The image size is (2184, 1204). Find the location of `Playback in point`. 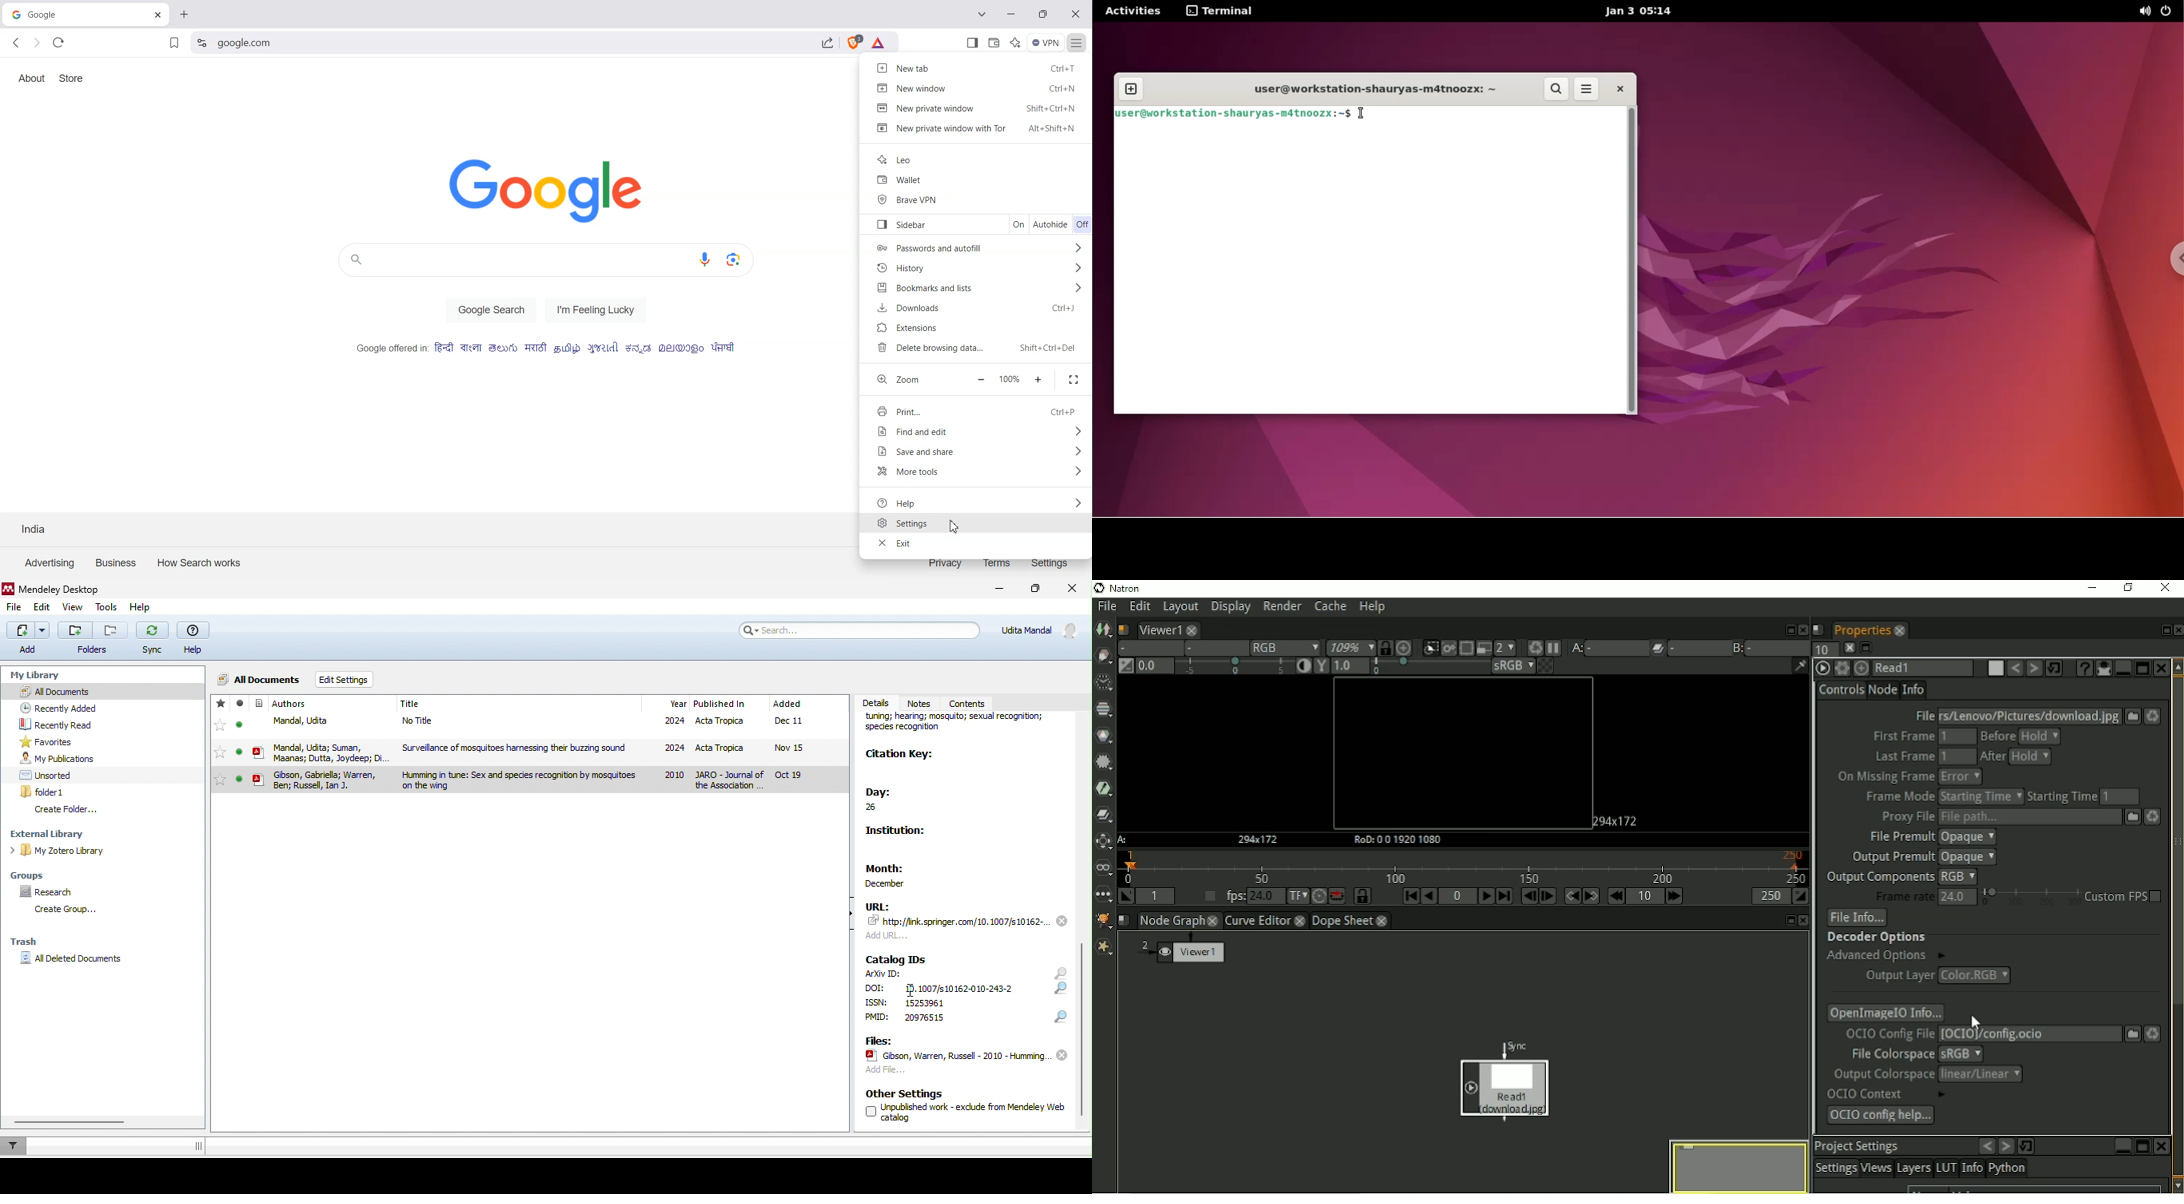

Playback in point is located at coordinates (1158, 897).